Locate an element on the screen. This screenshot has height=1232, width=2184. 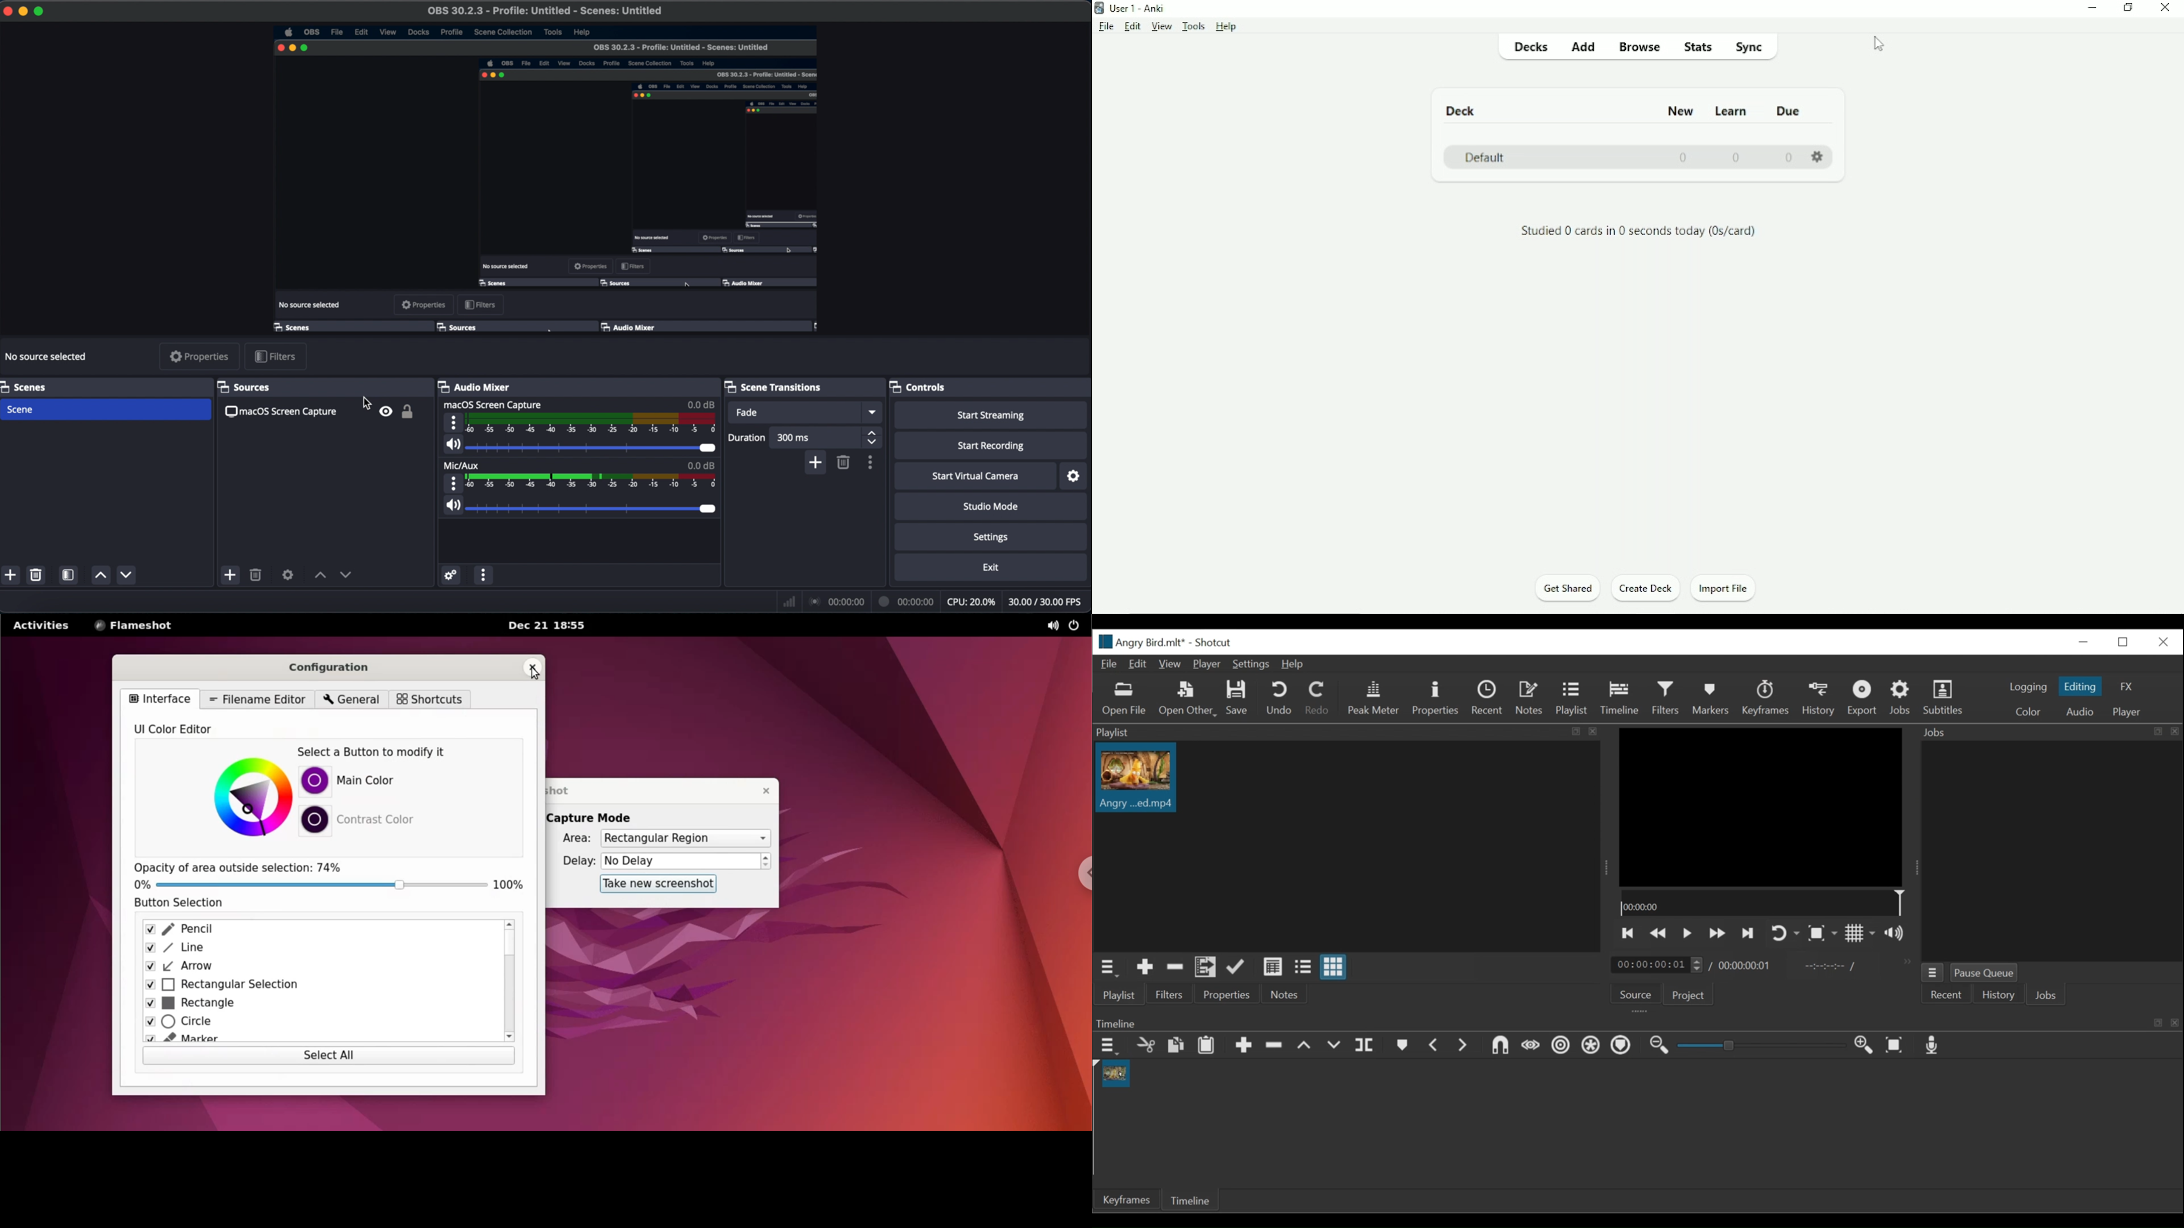
Learn is located at coordinates (1731, 110).